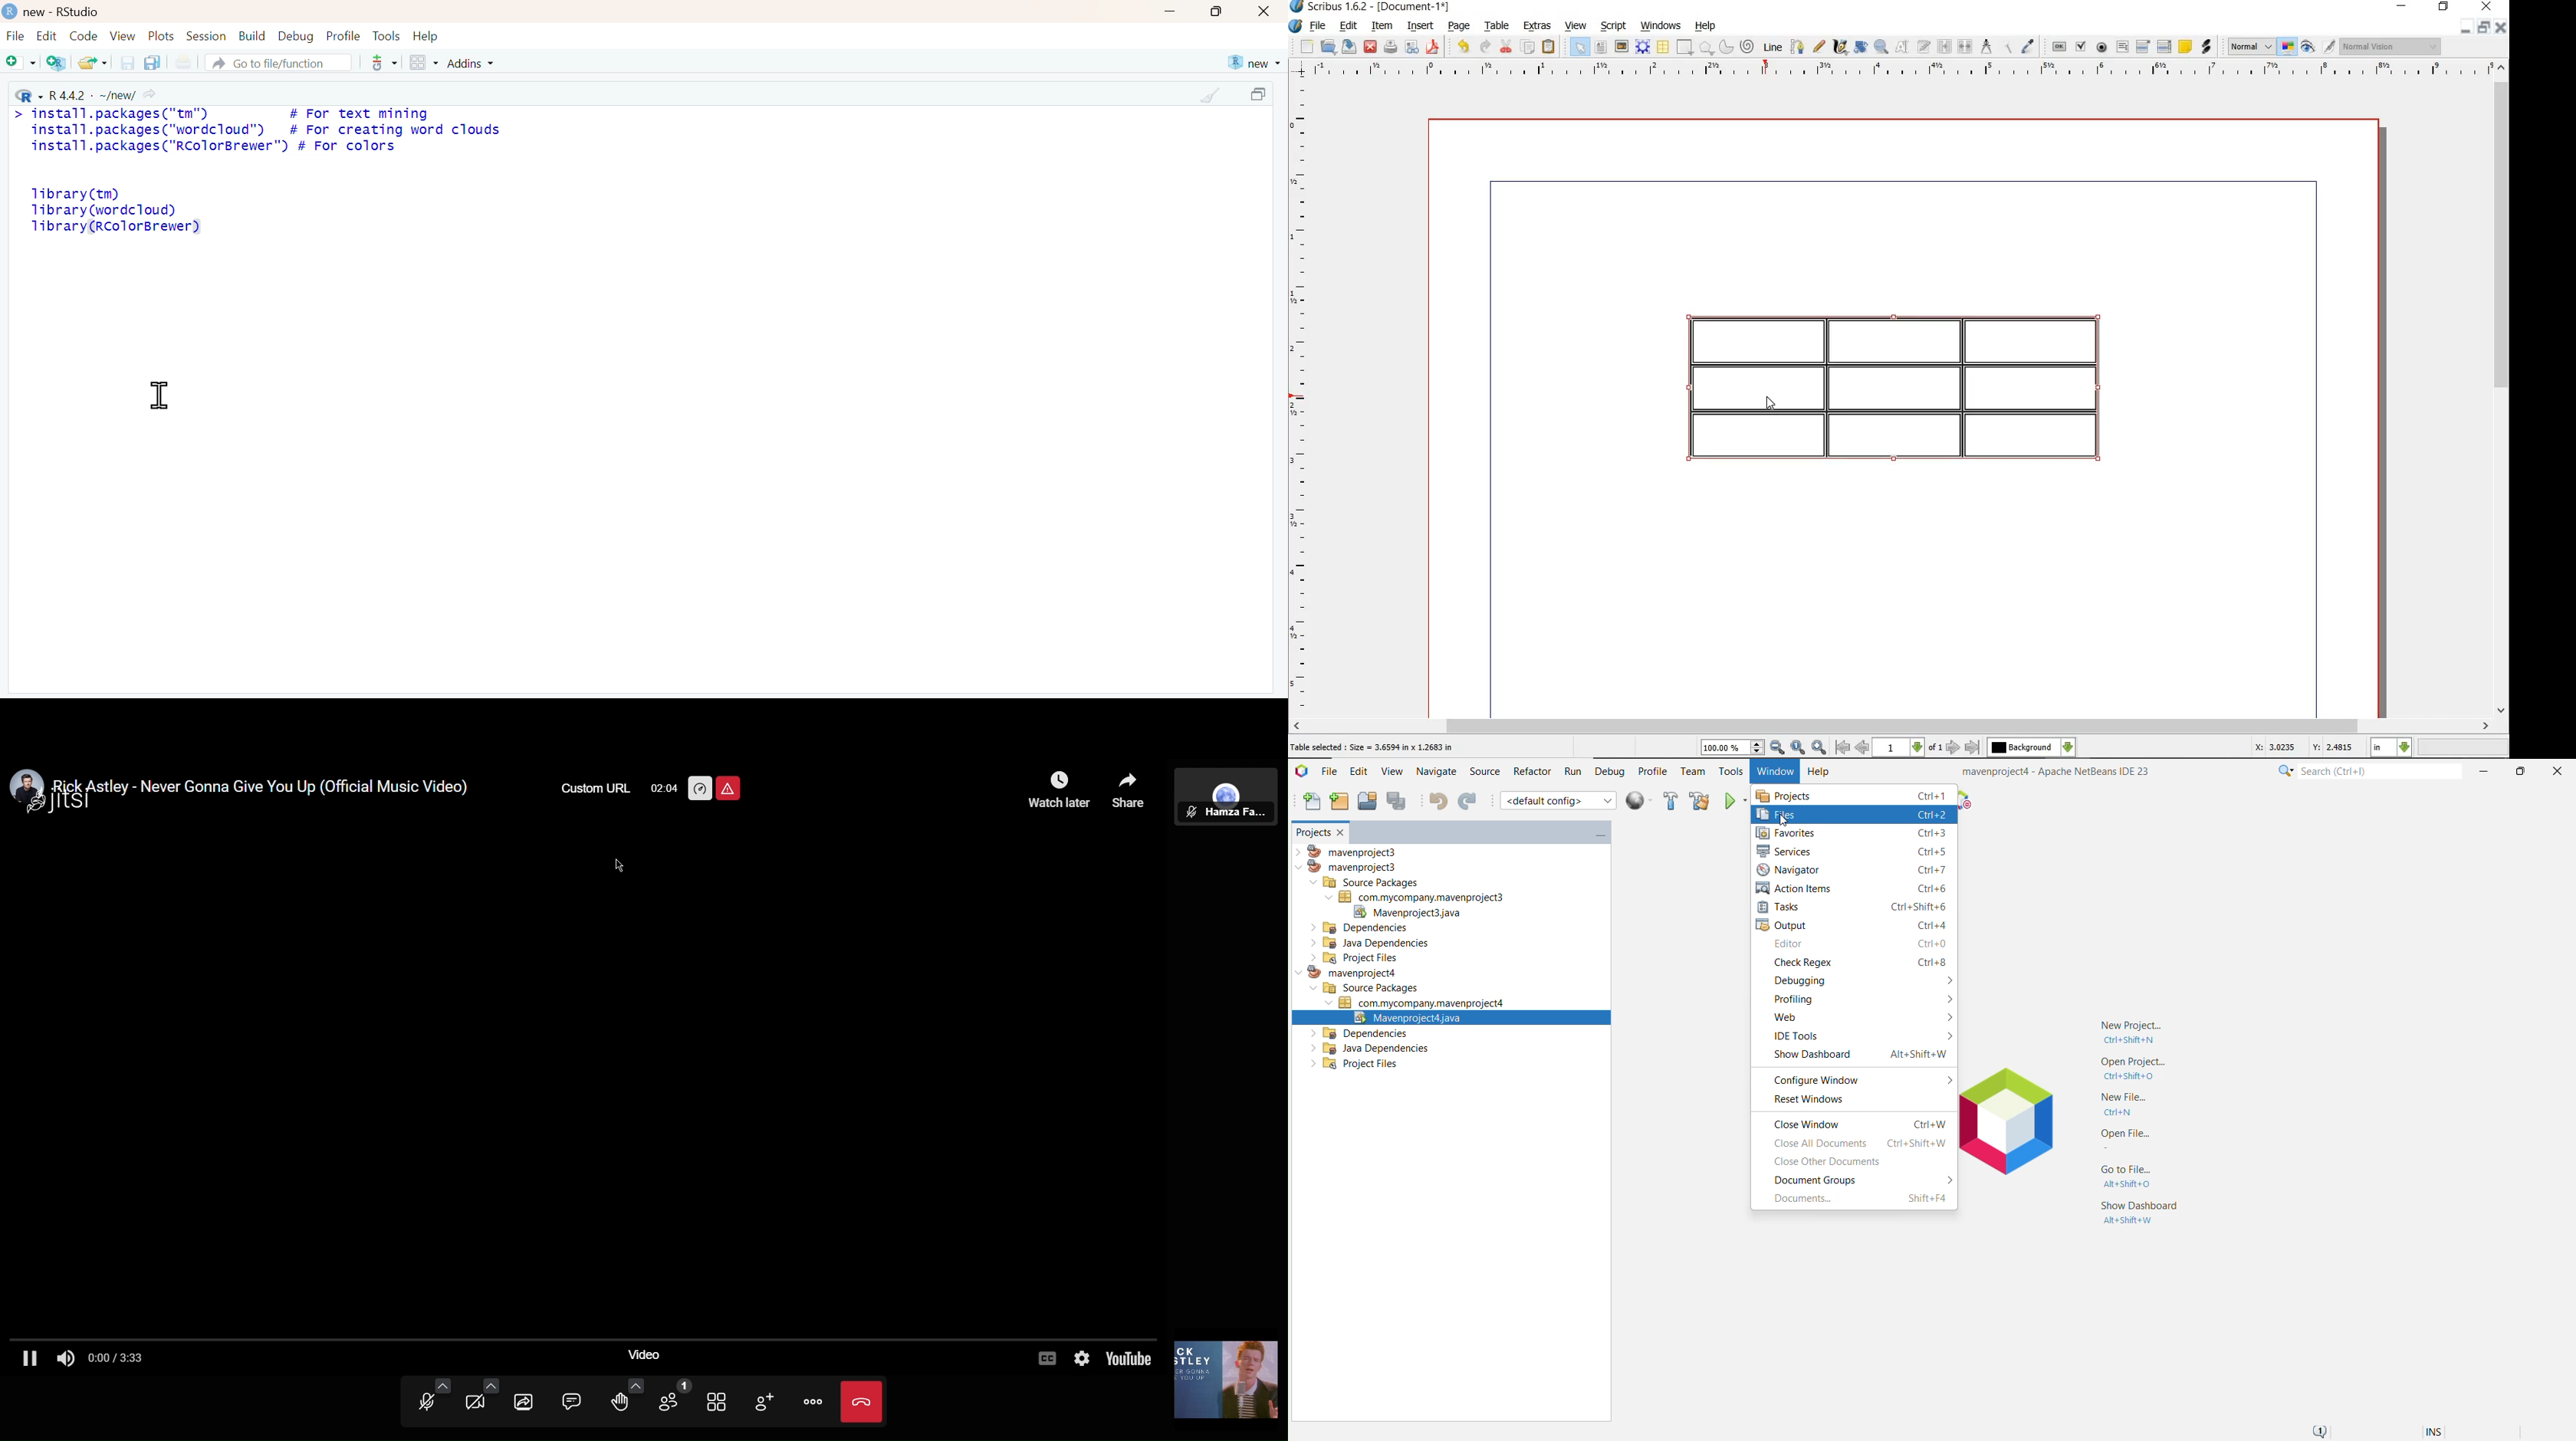  Describe the element at coordinates (159, 396) in the screenshot. I see `cursor` at that location.